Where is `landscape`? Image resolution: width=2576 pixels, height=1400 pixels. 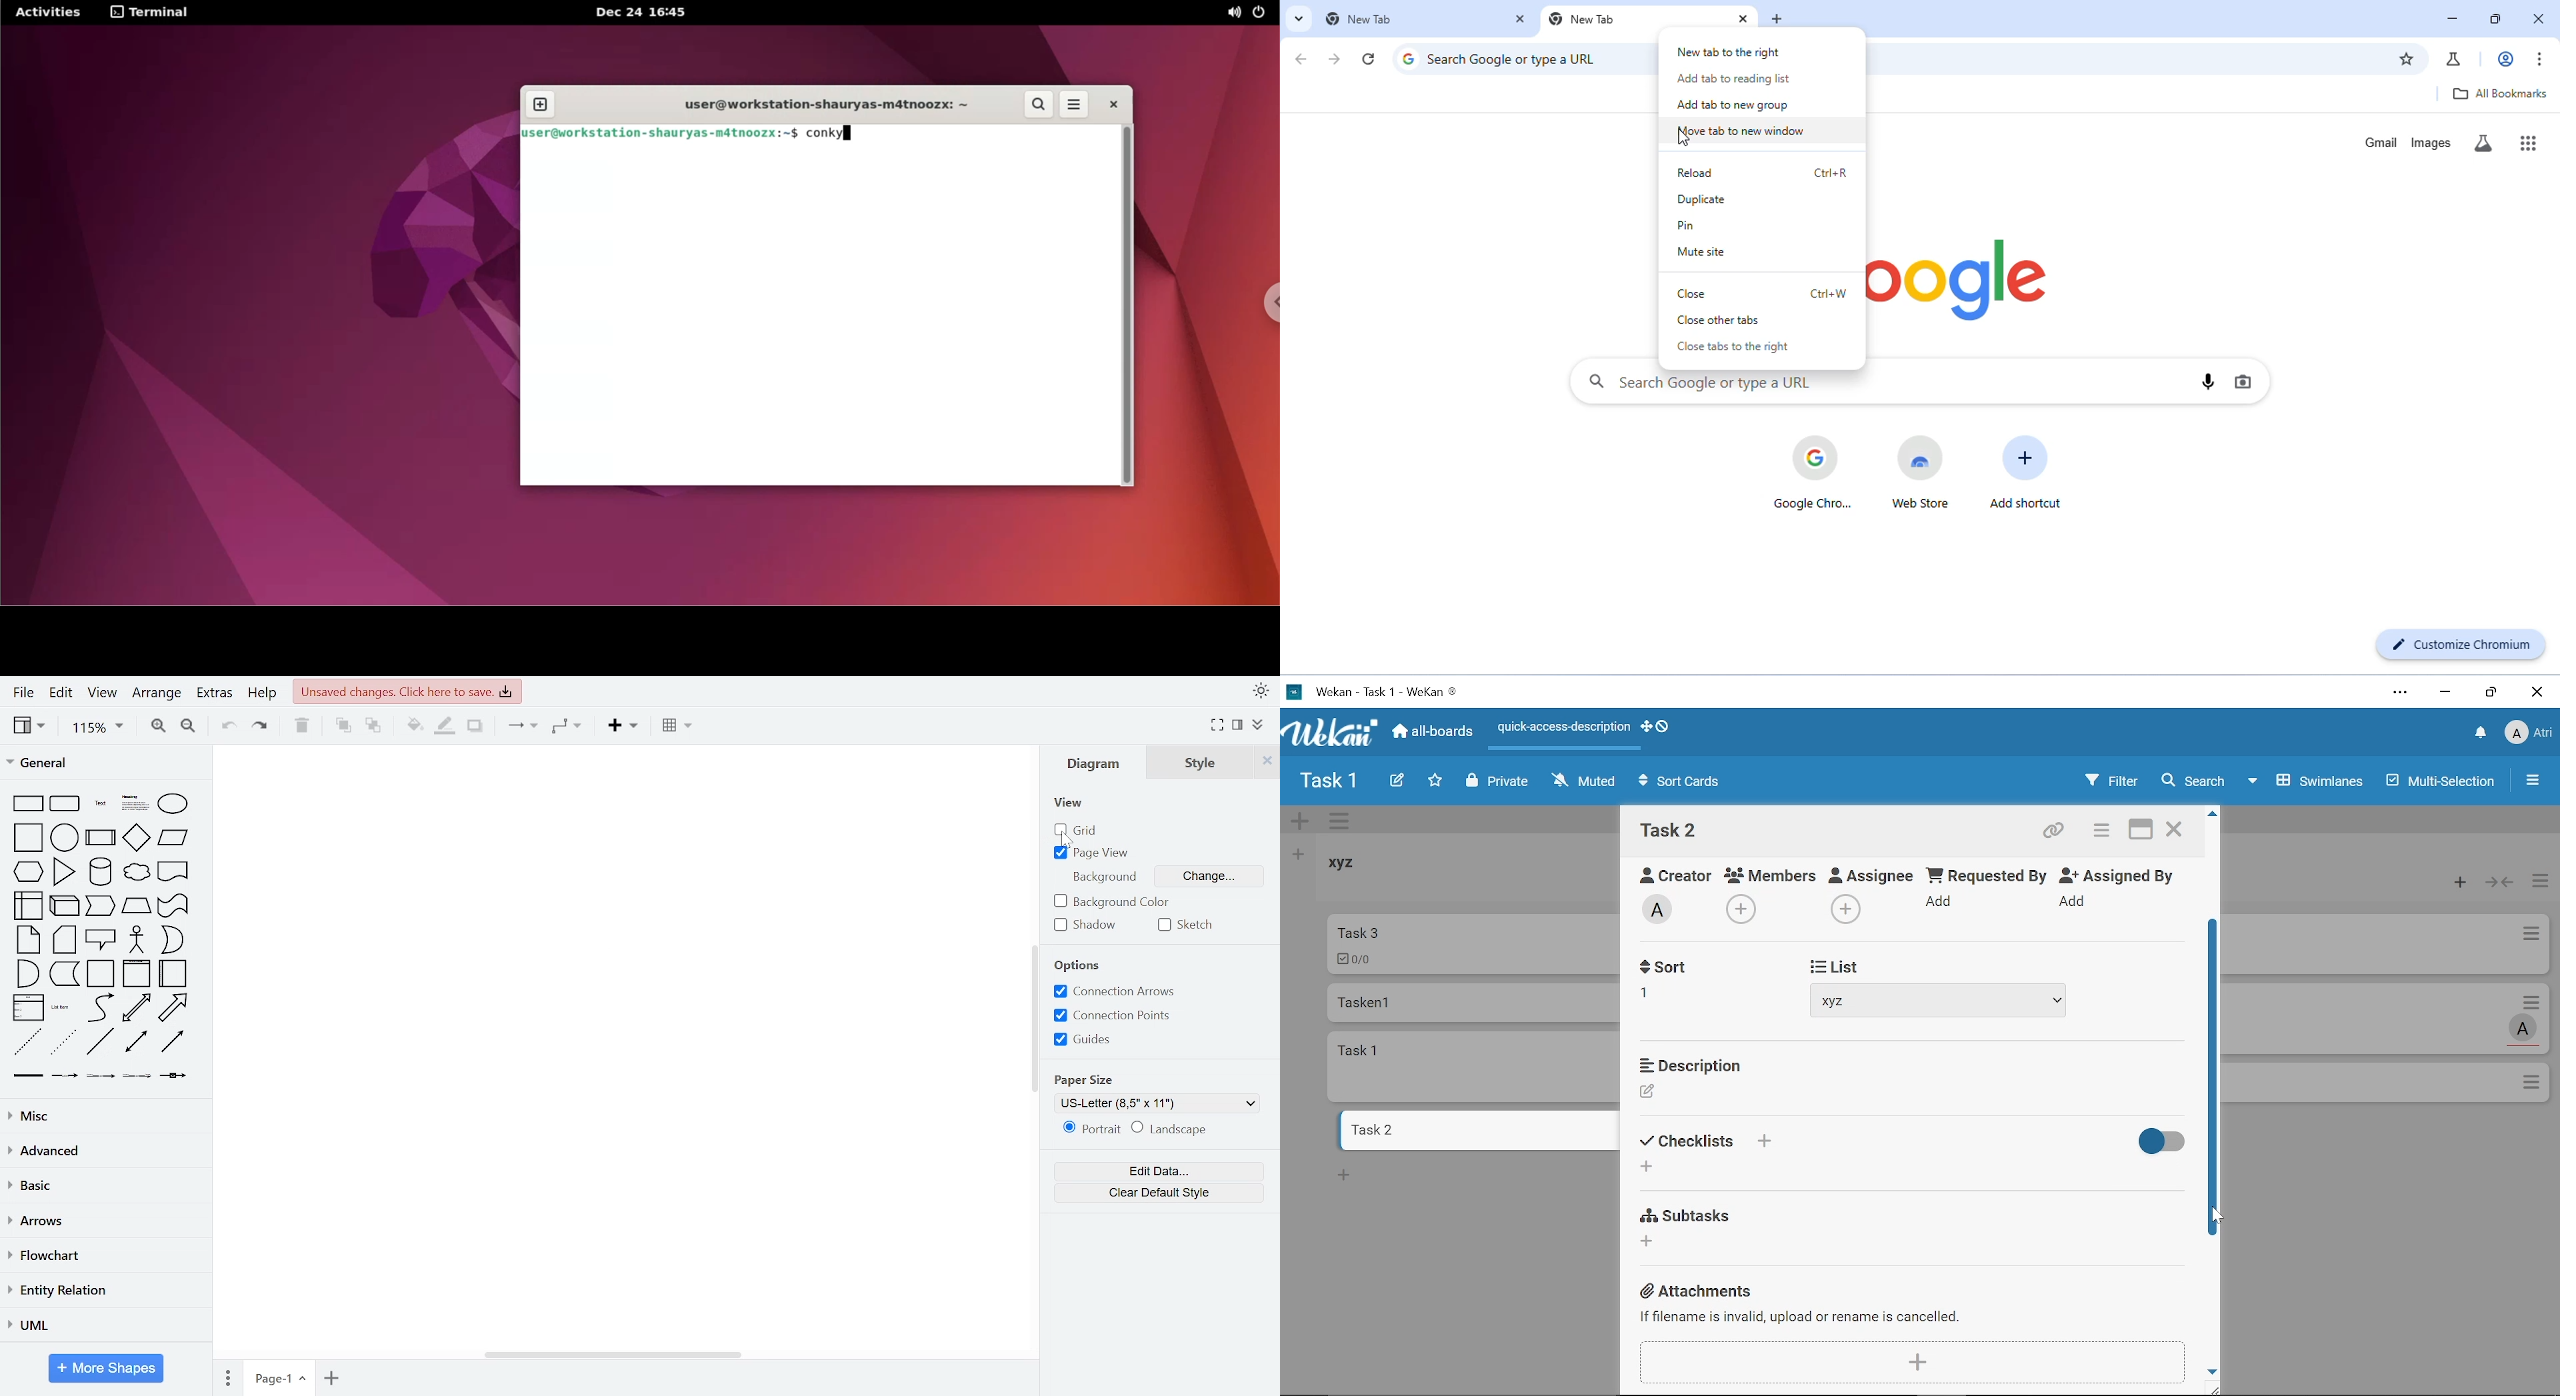 landscape is located at coordinates (1172, 1129).